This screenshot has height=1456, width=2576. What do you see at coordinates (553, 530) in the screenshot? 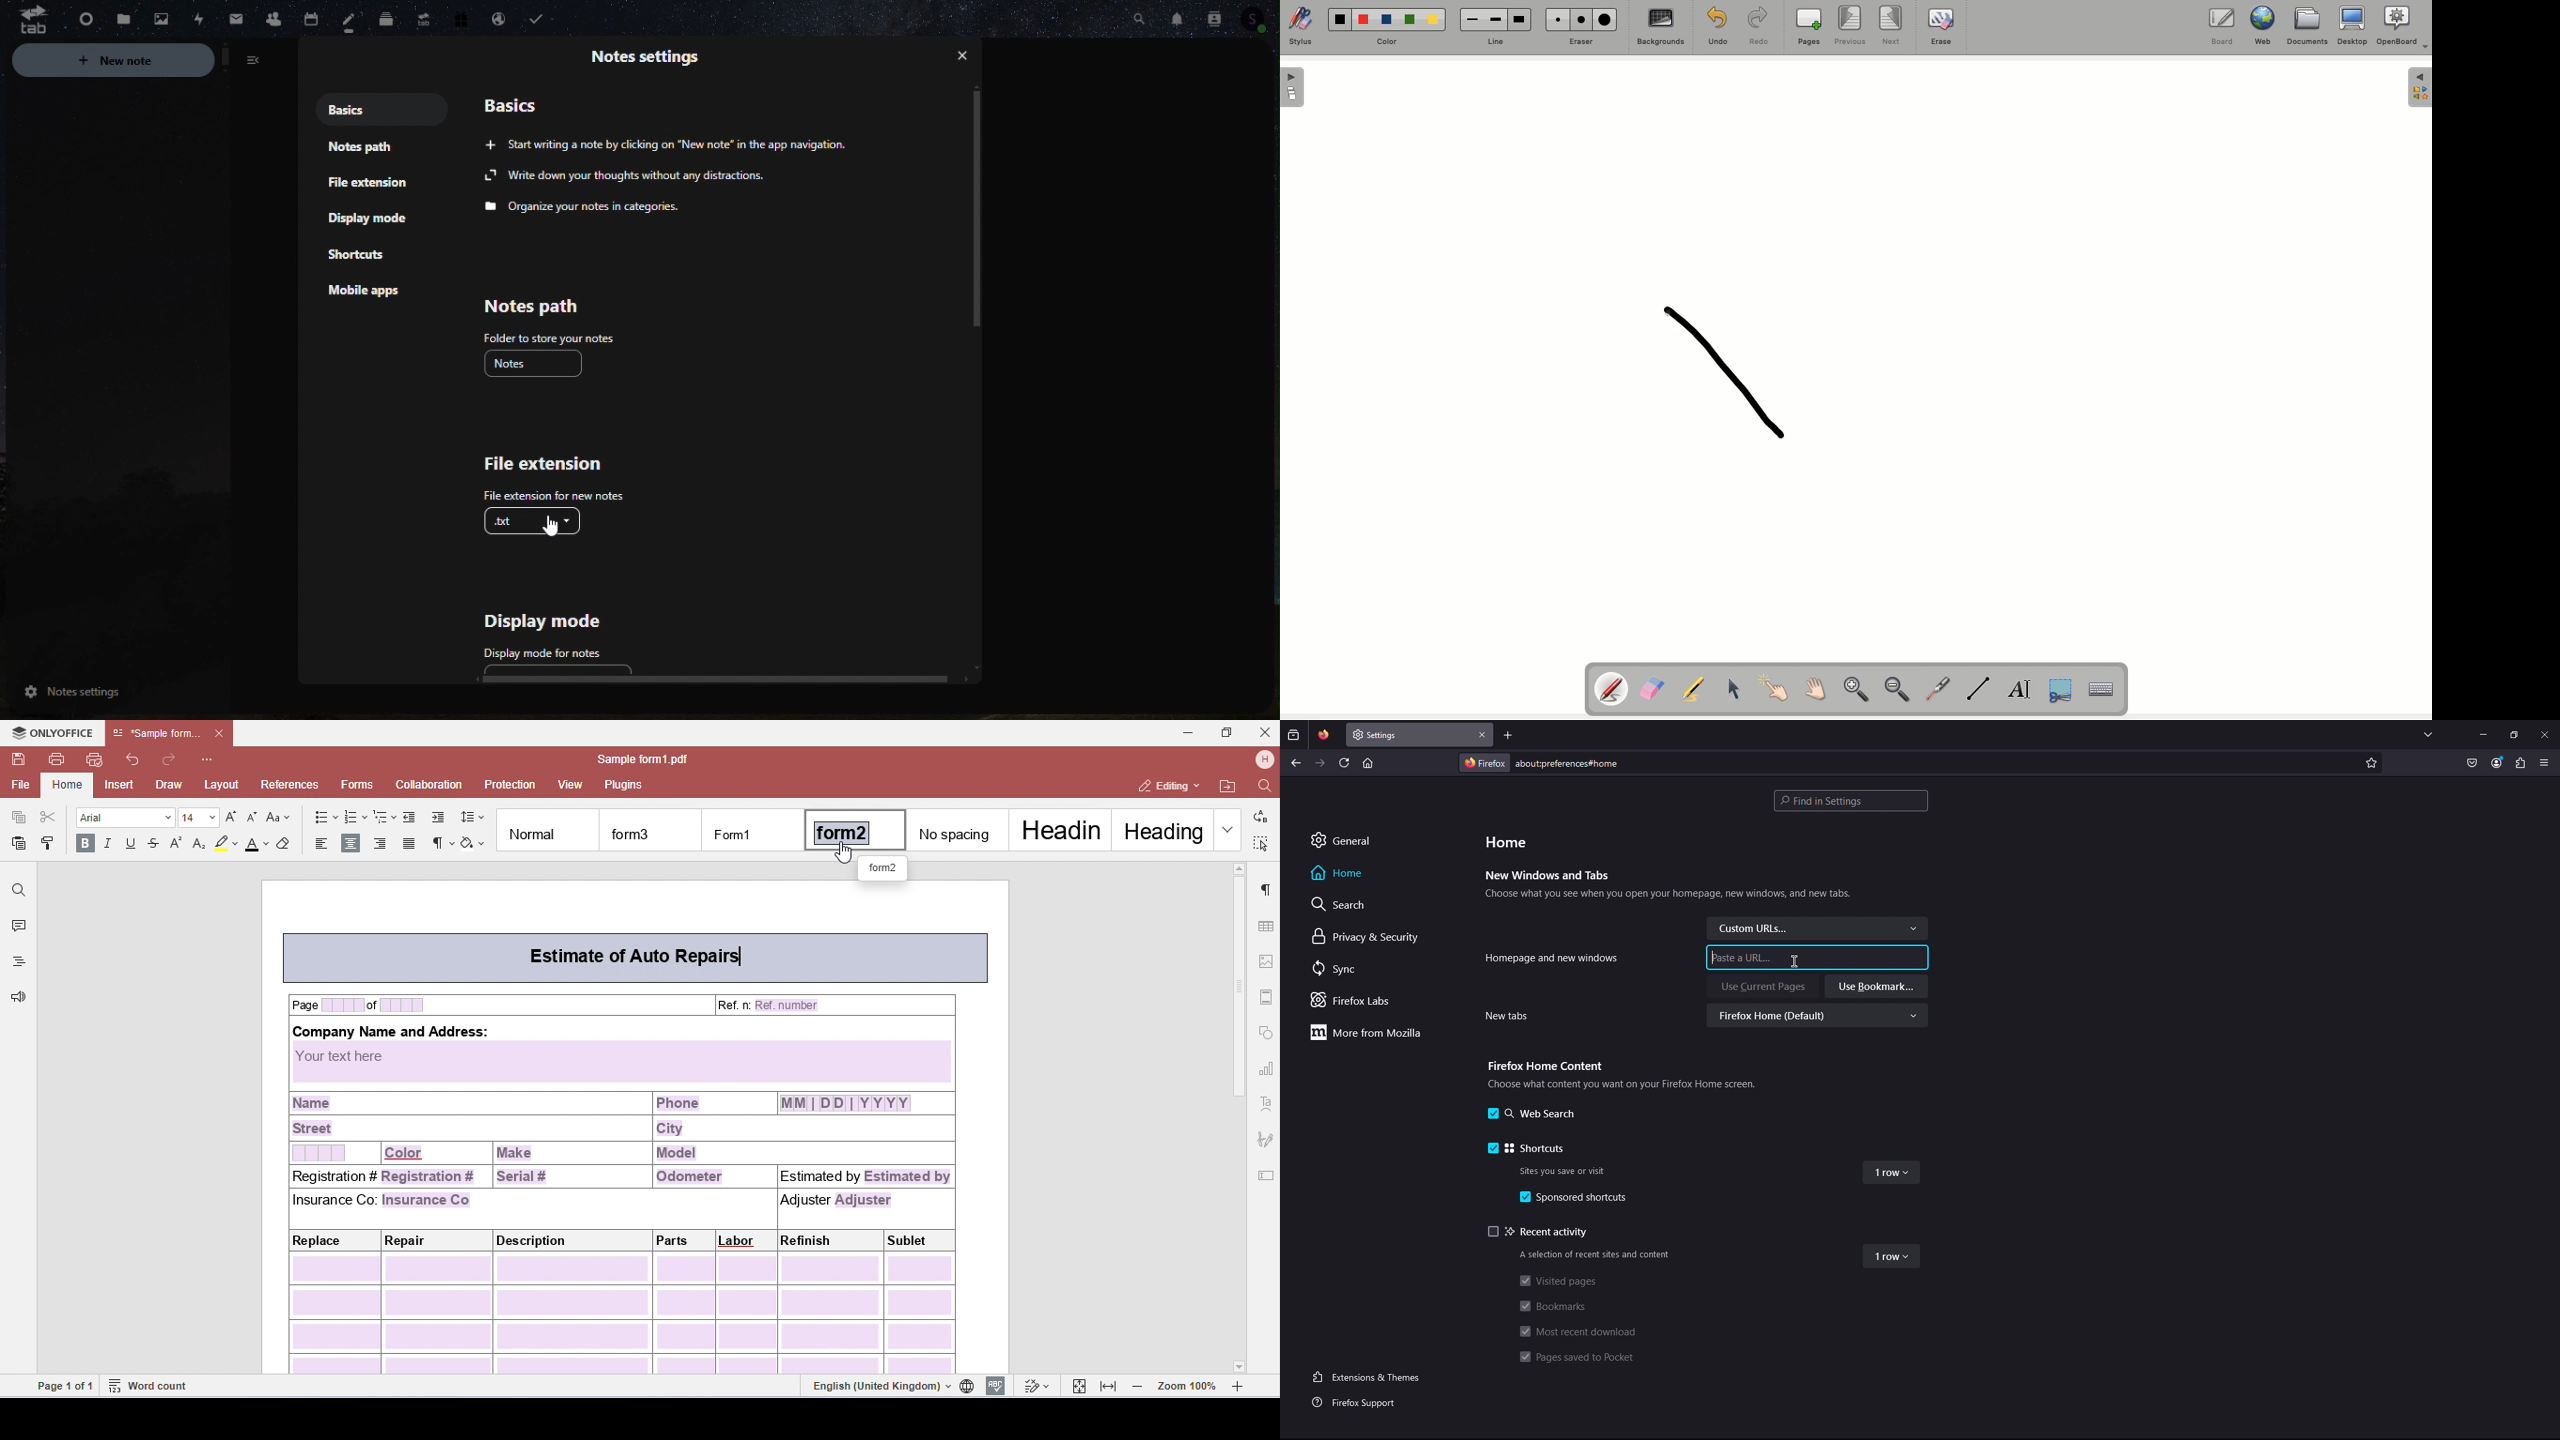
I see `cursor` at bounding box center [553, 530].